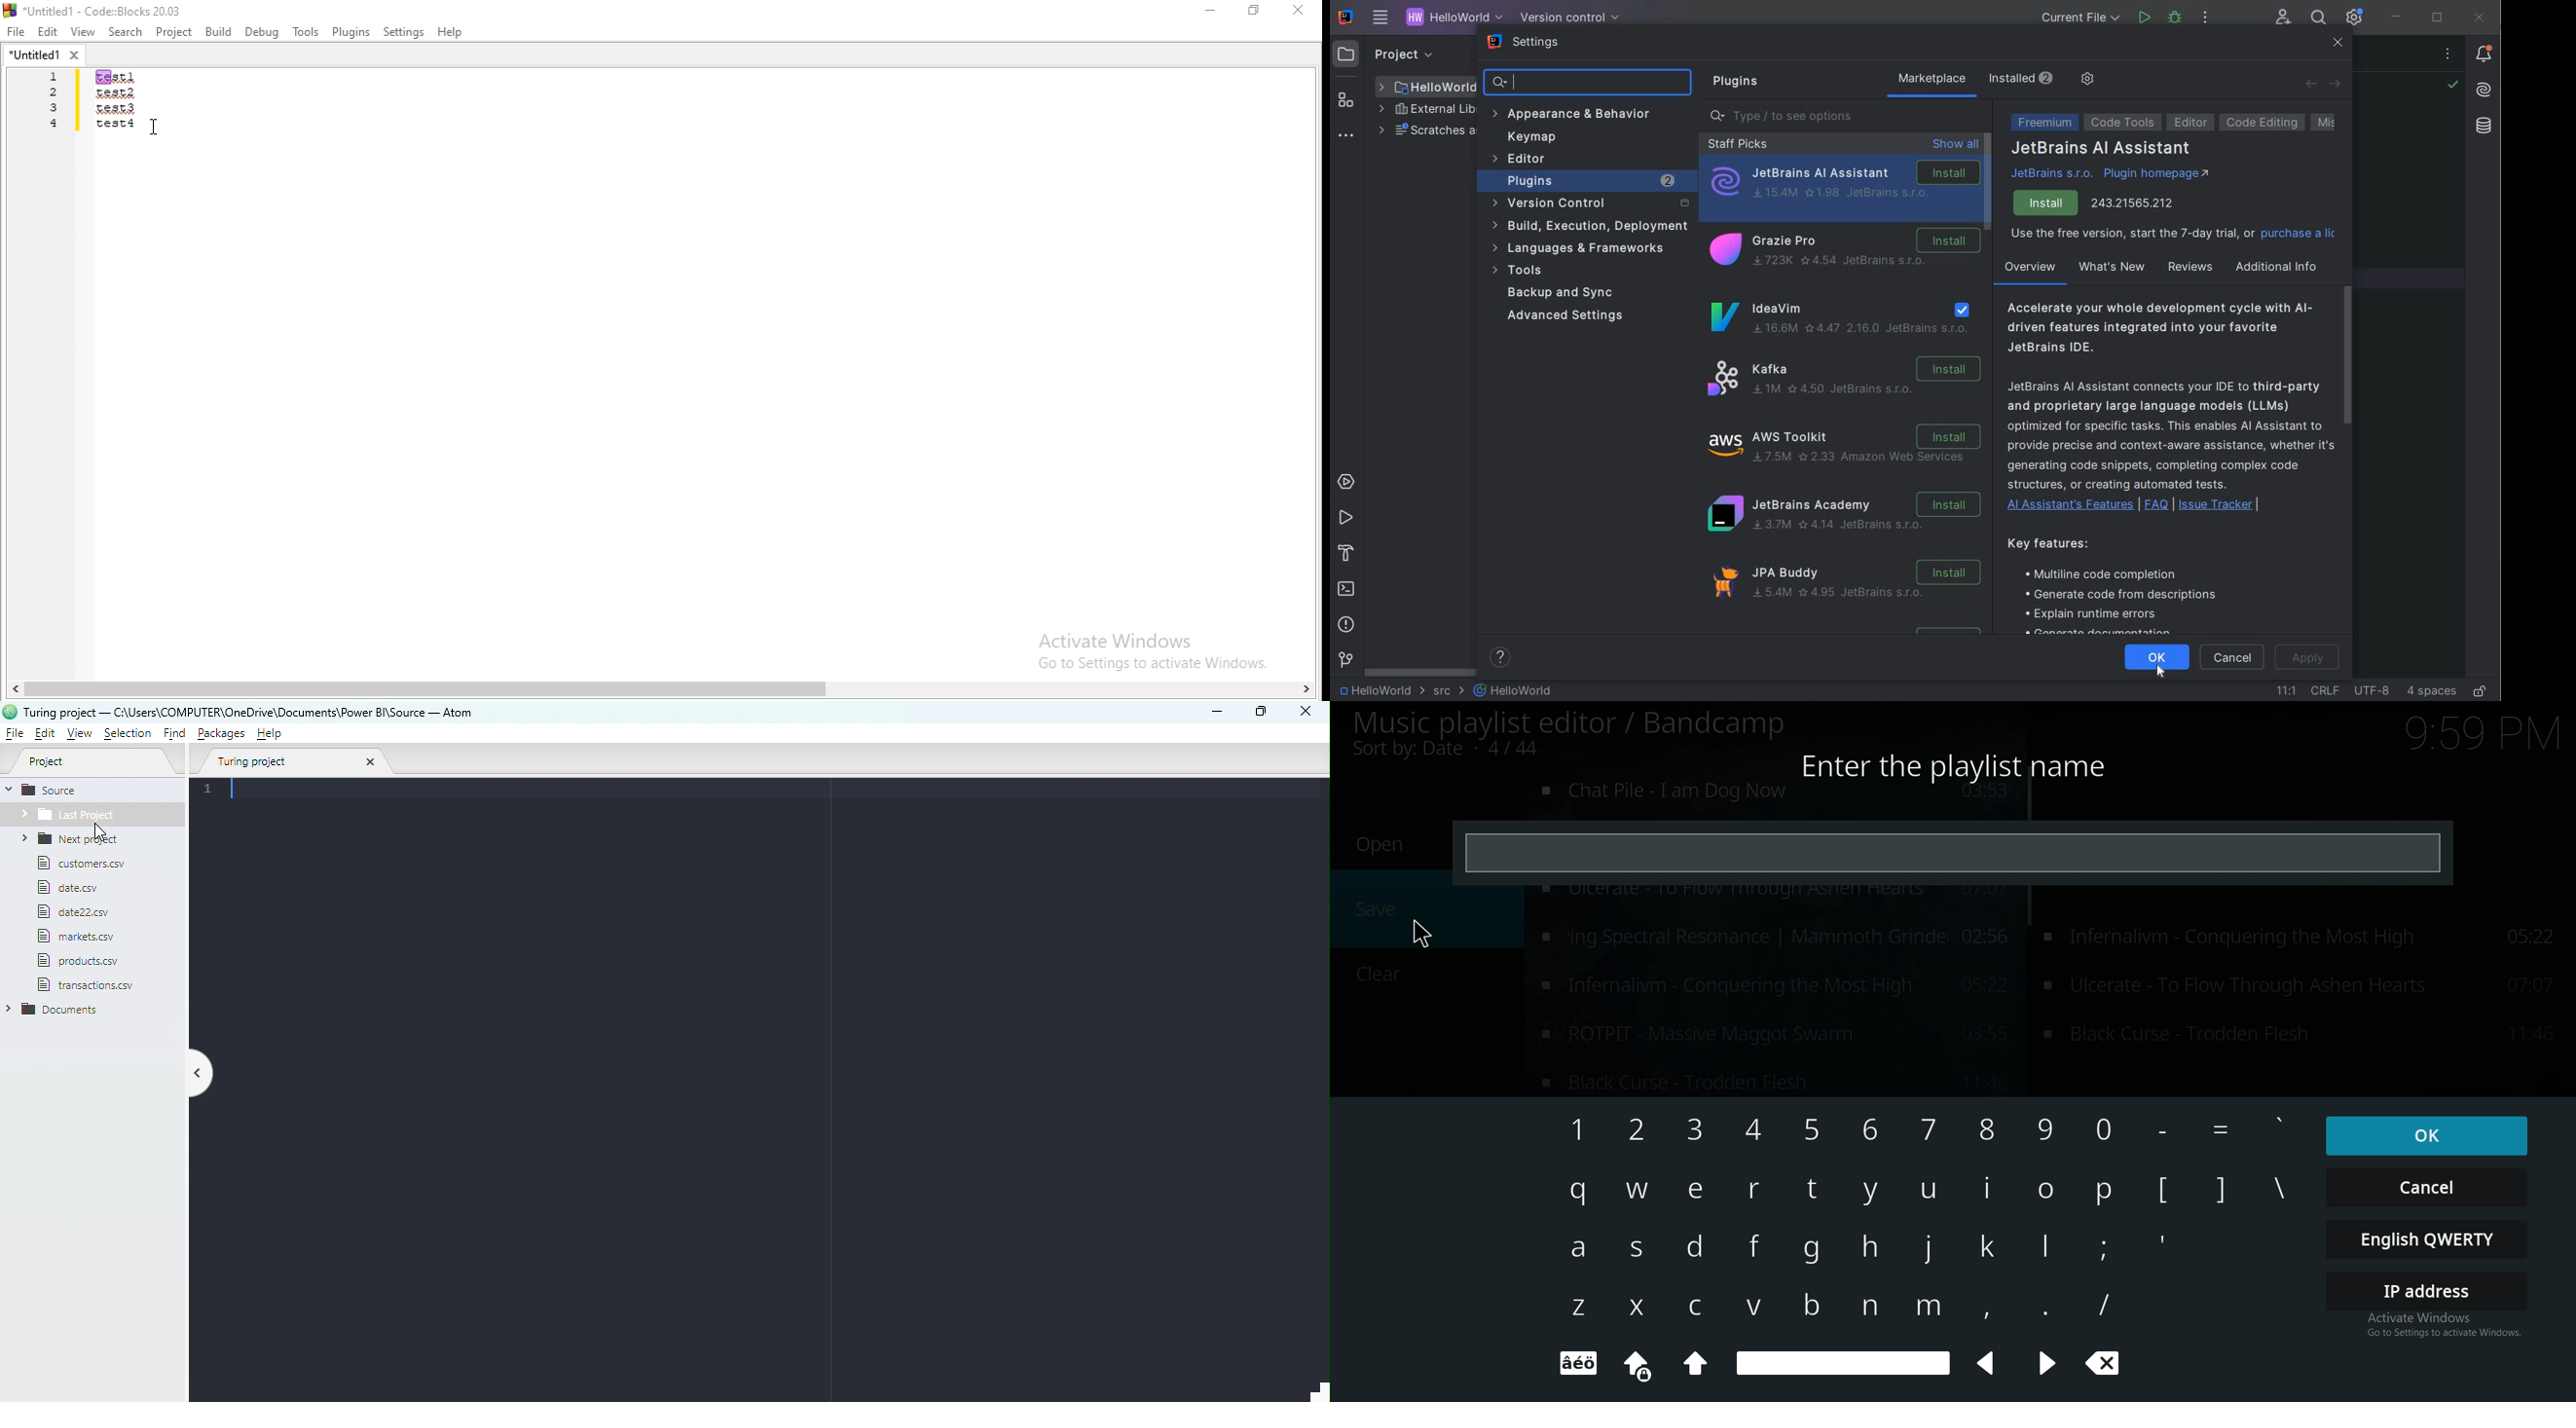 The height and width of the screenshot is (1428, 2576). Describe the element at coordinates (2477, 737) in the screenshot. I see `9:58 PM` at that location.